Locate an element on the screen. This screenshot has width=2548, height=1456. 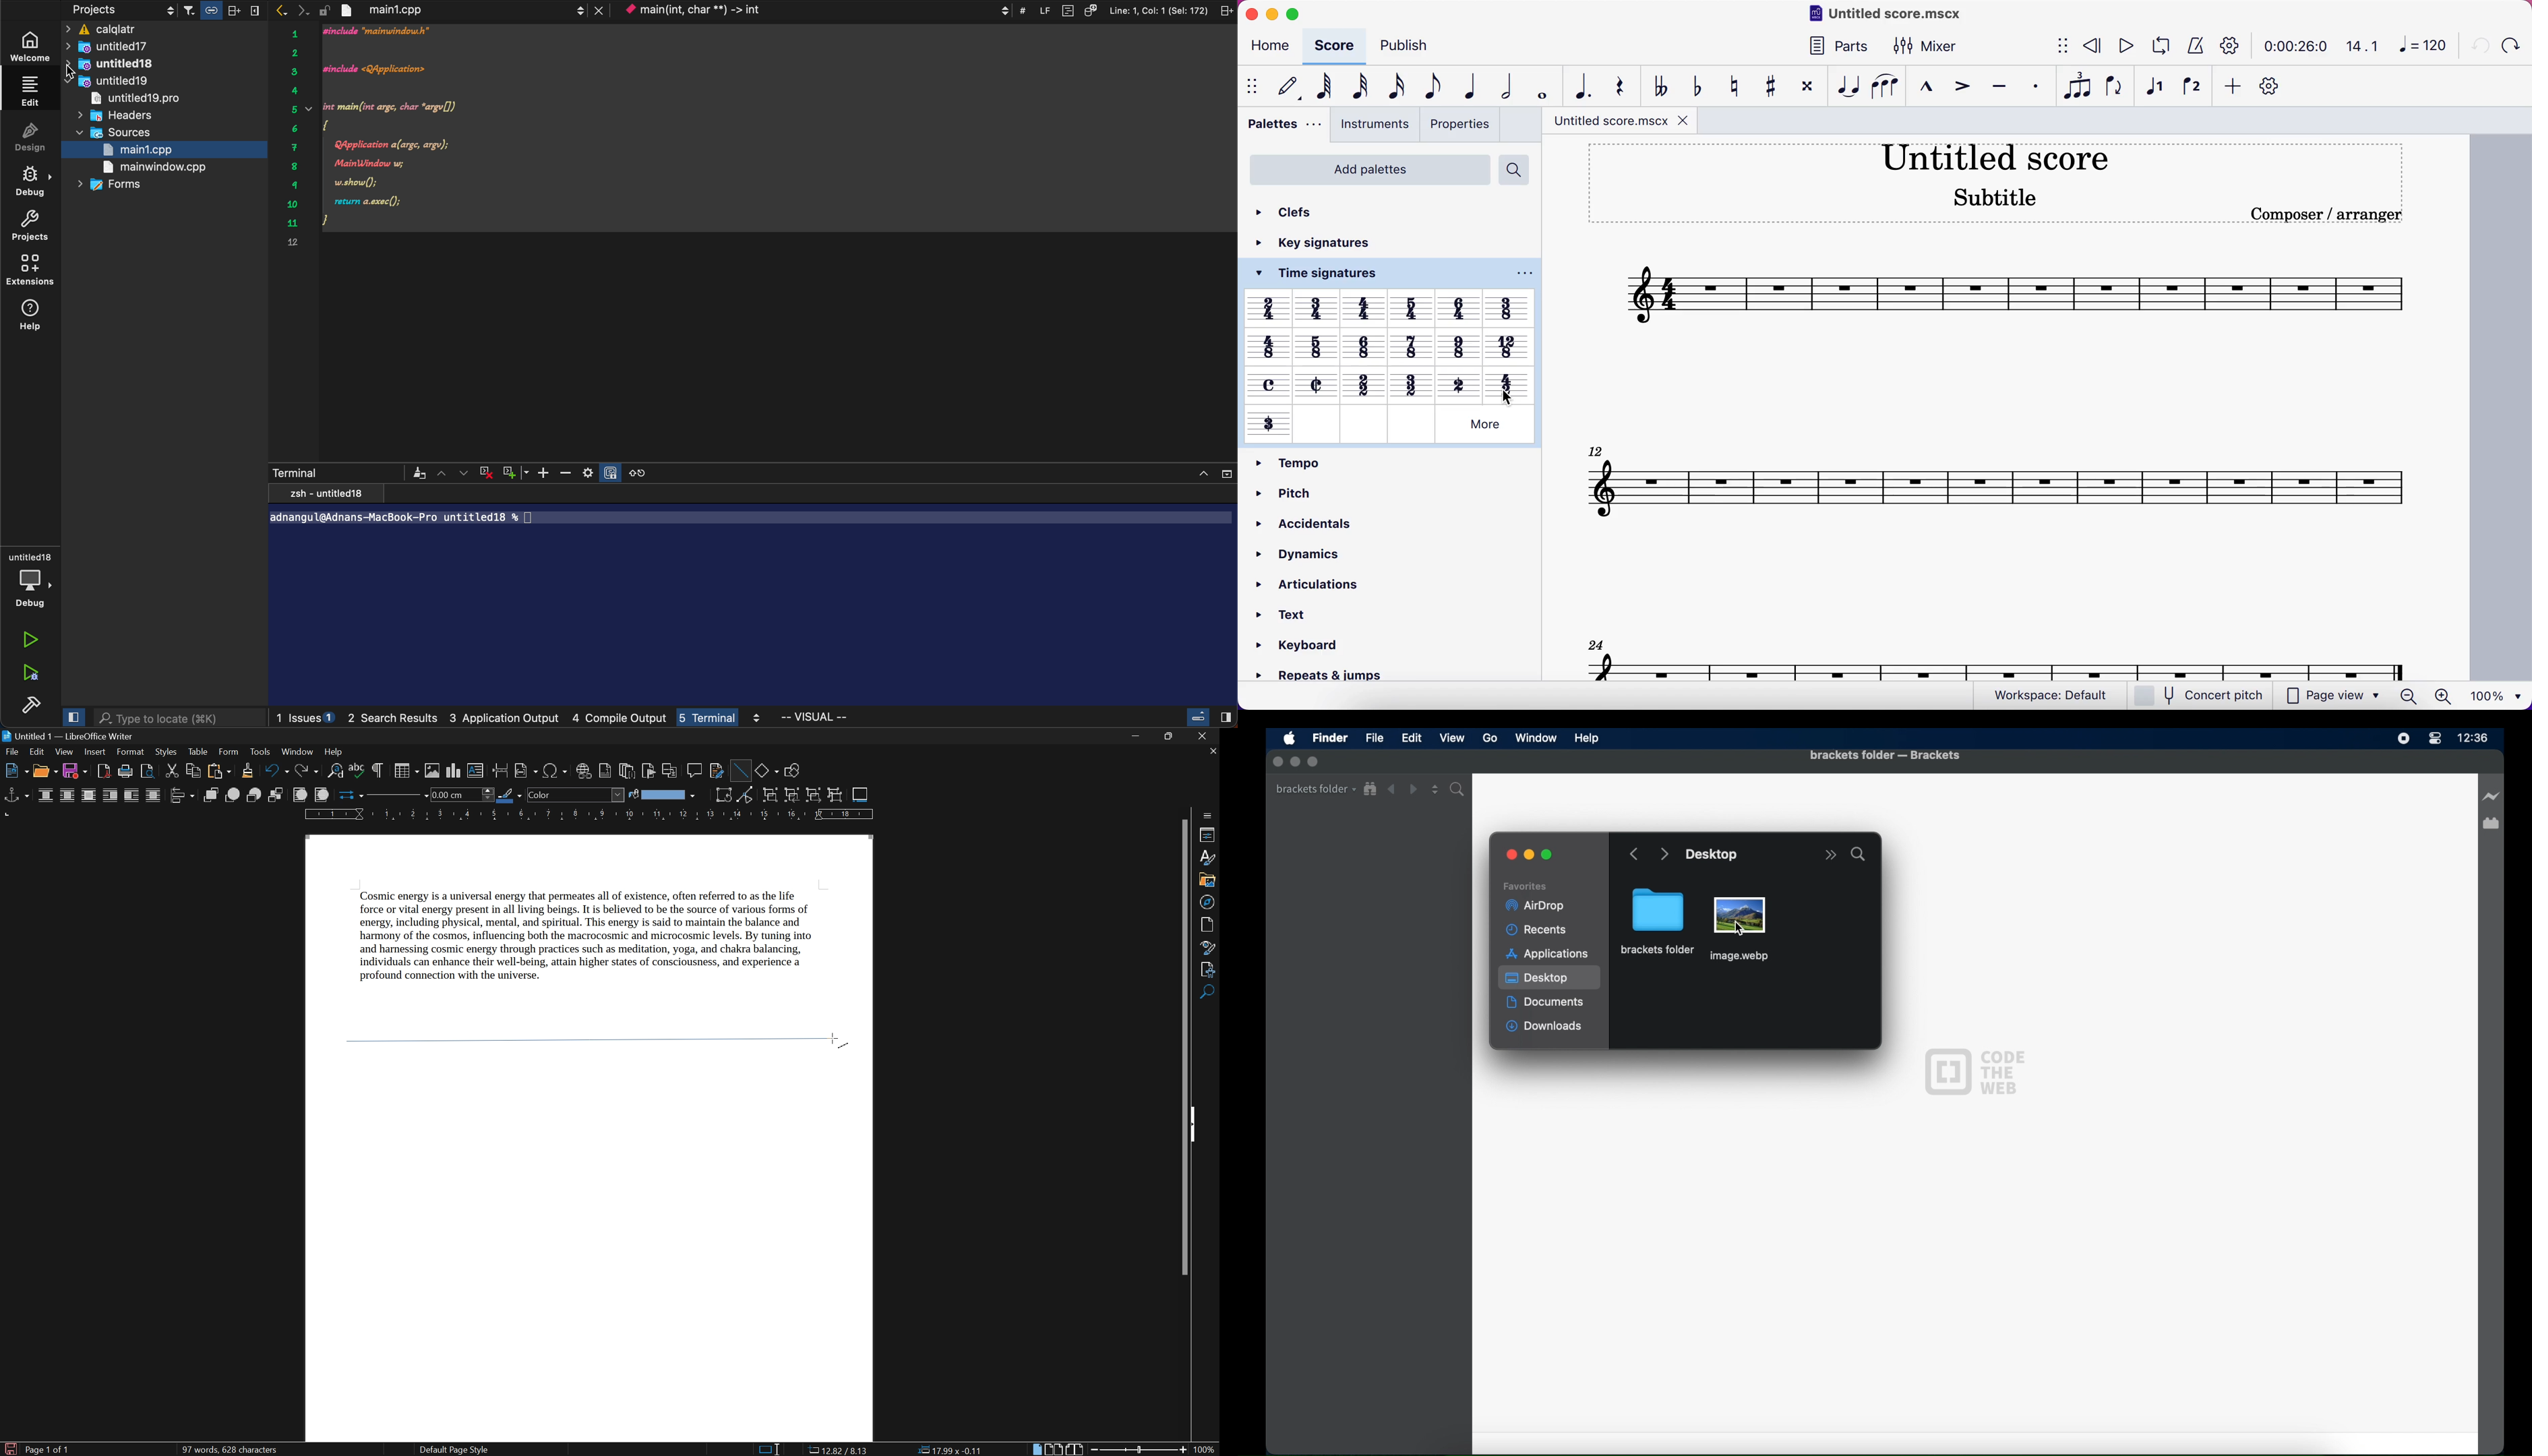
 is located at coordinates (1318, 385).